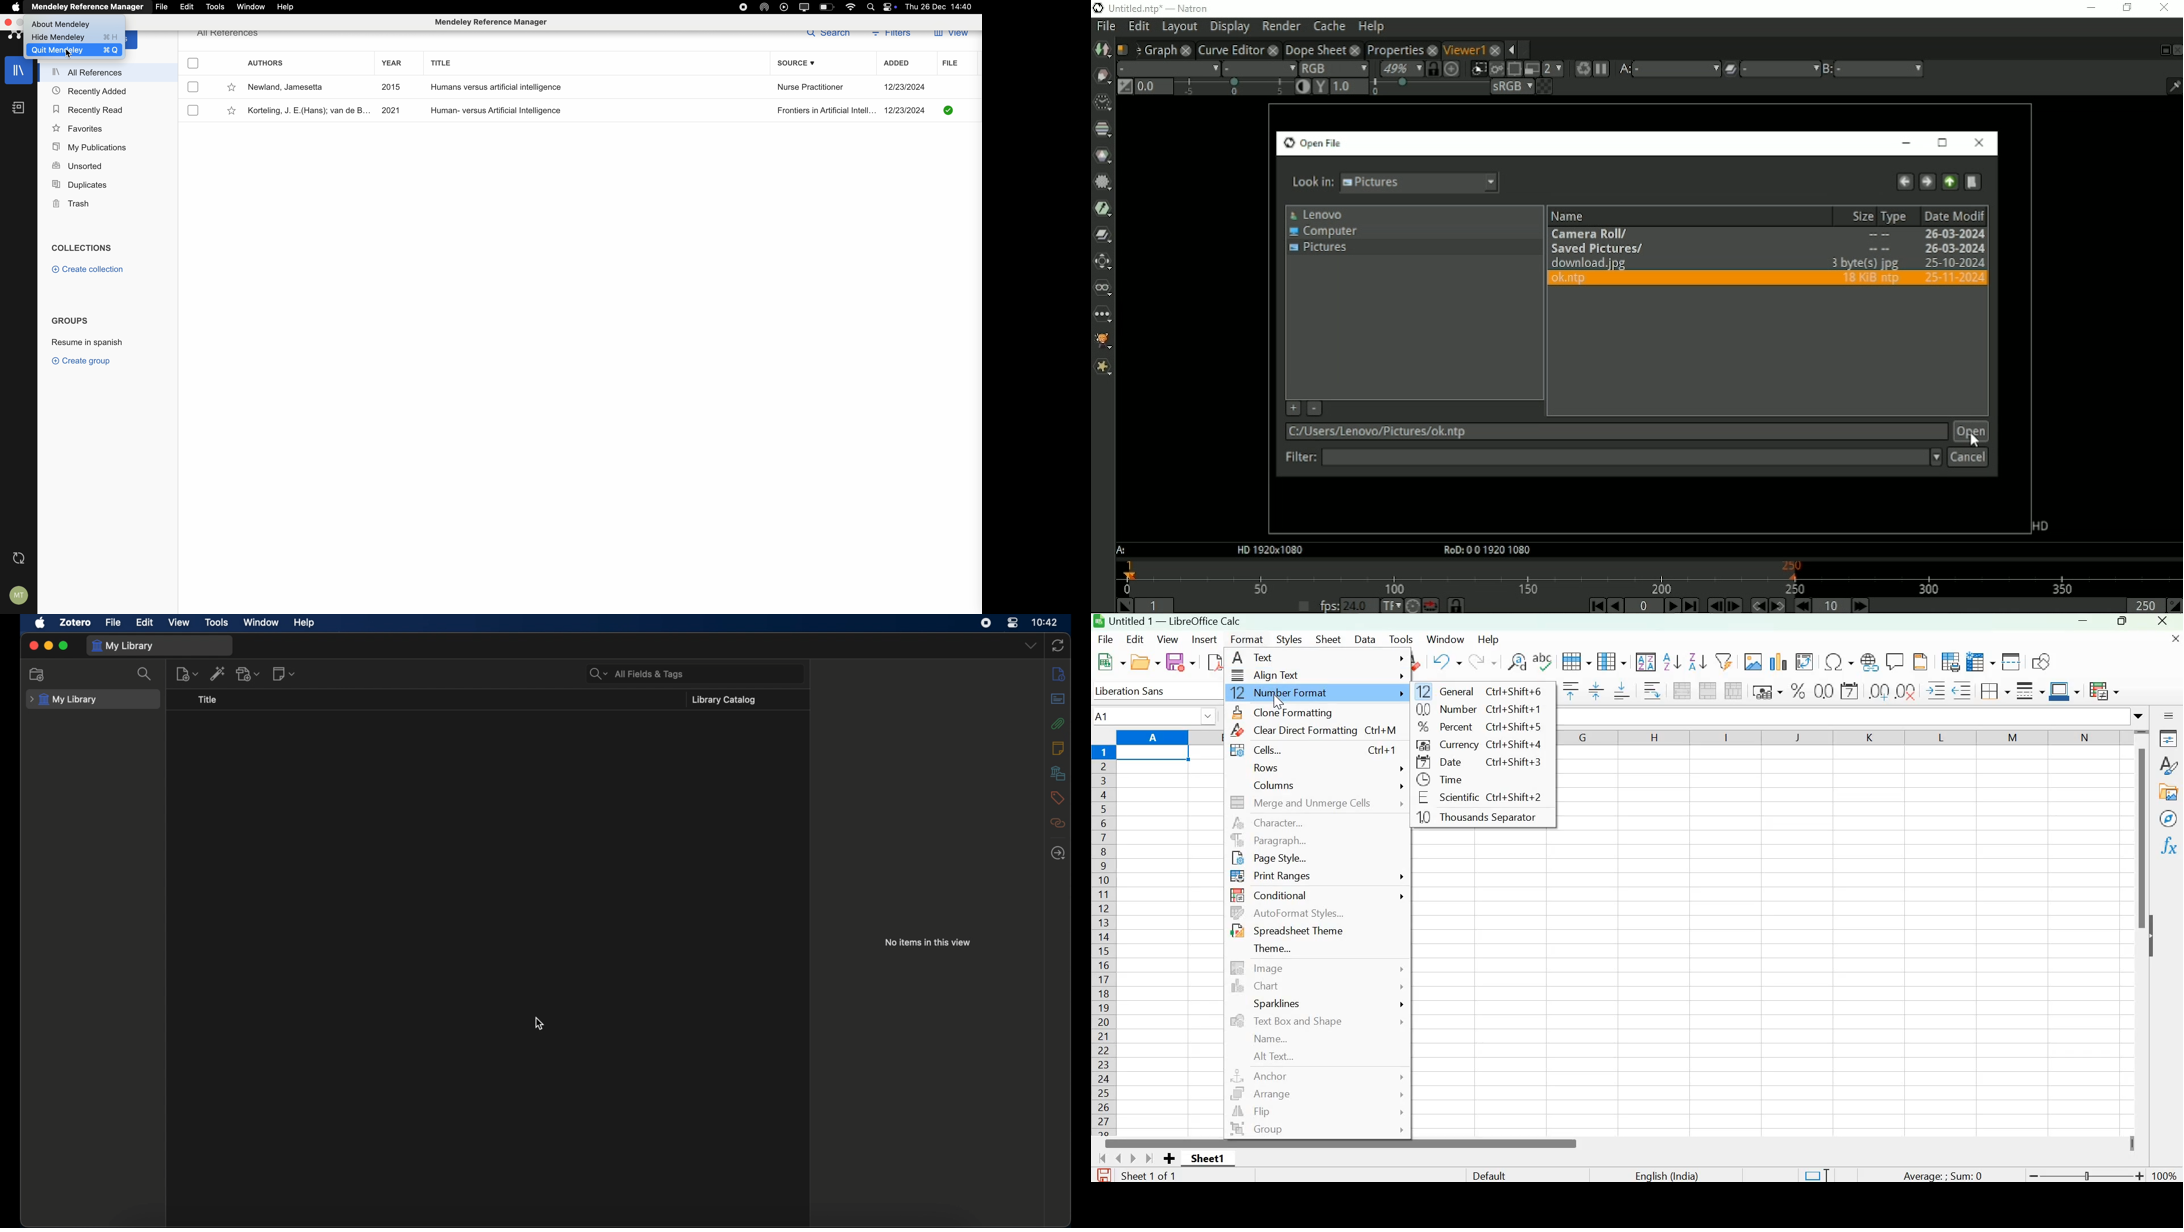 The height and width of the screenshot is (1232, 2184). I want to click on AutoFilter, so click(1723, 660).